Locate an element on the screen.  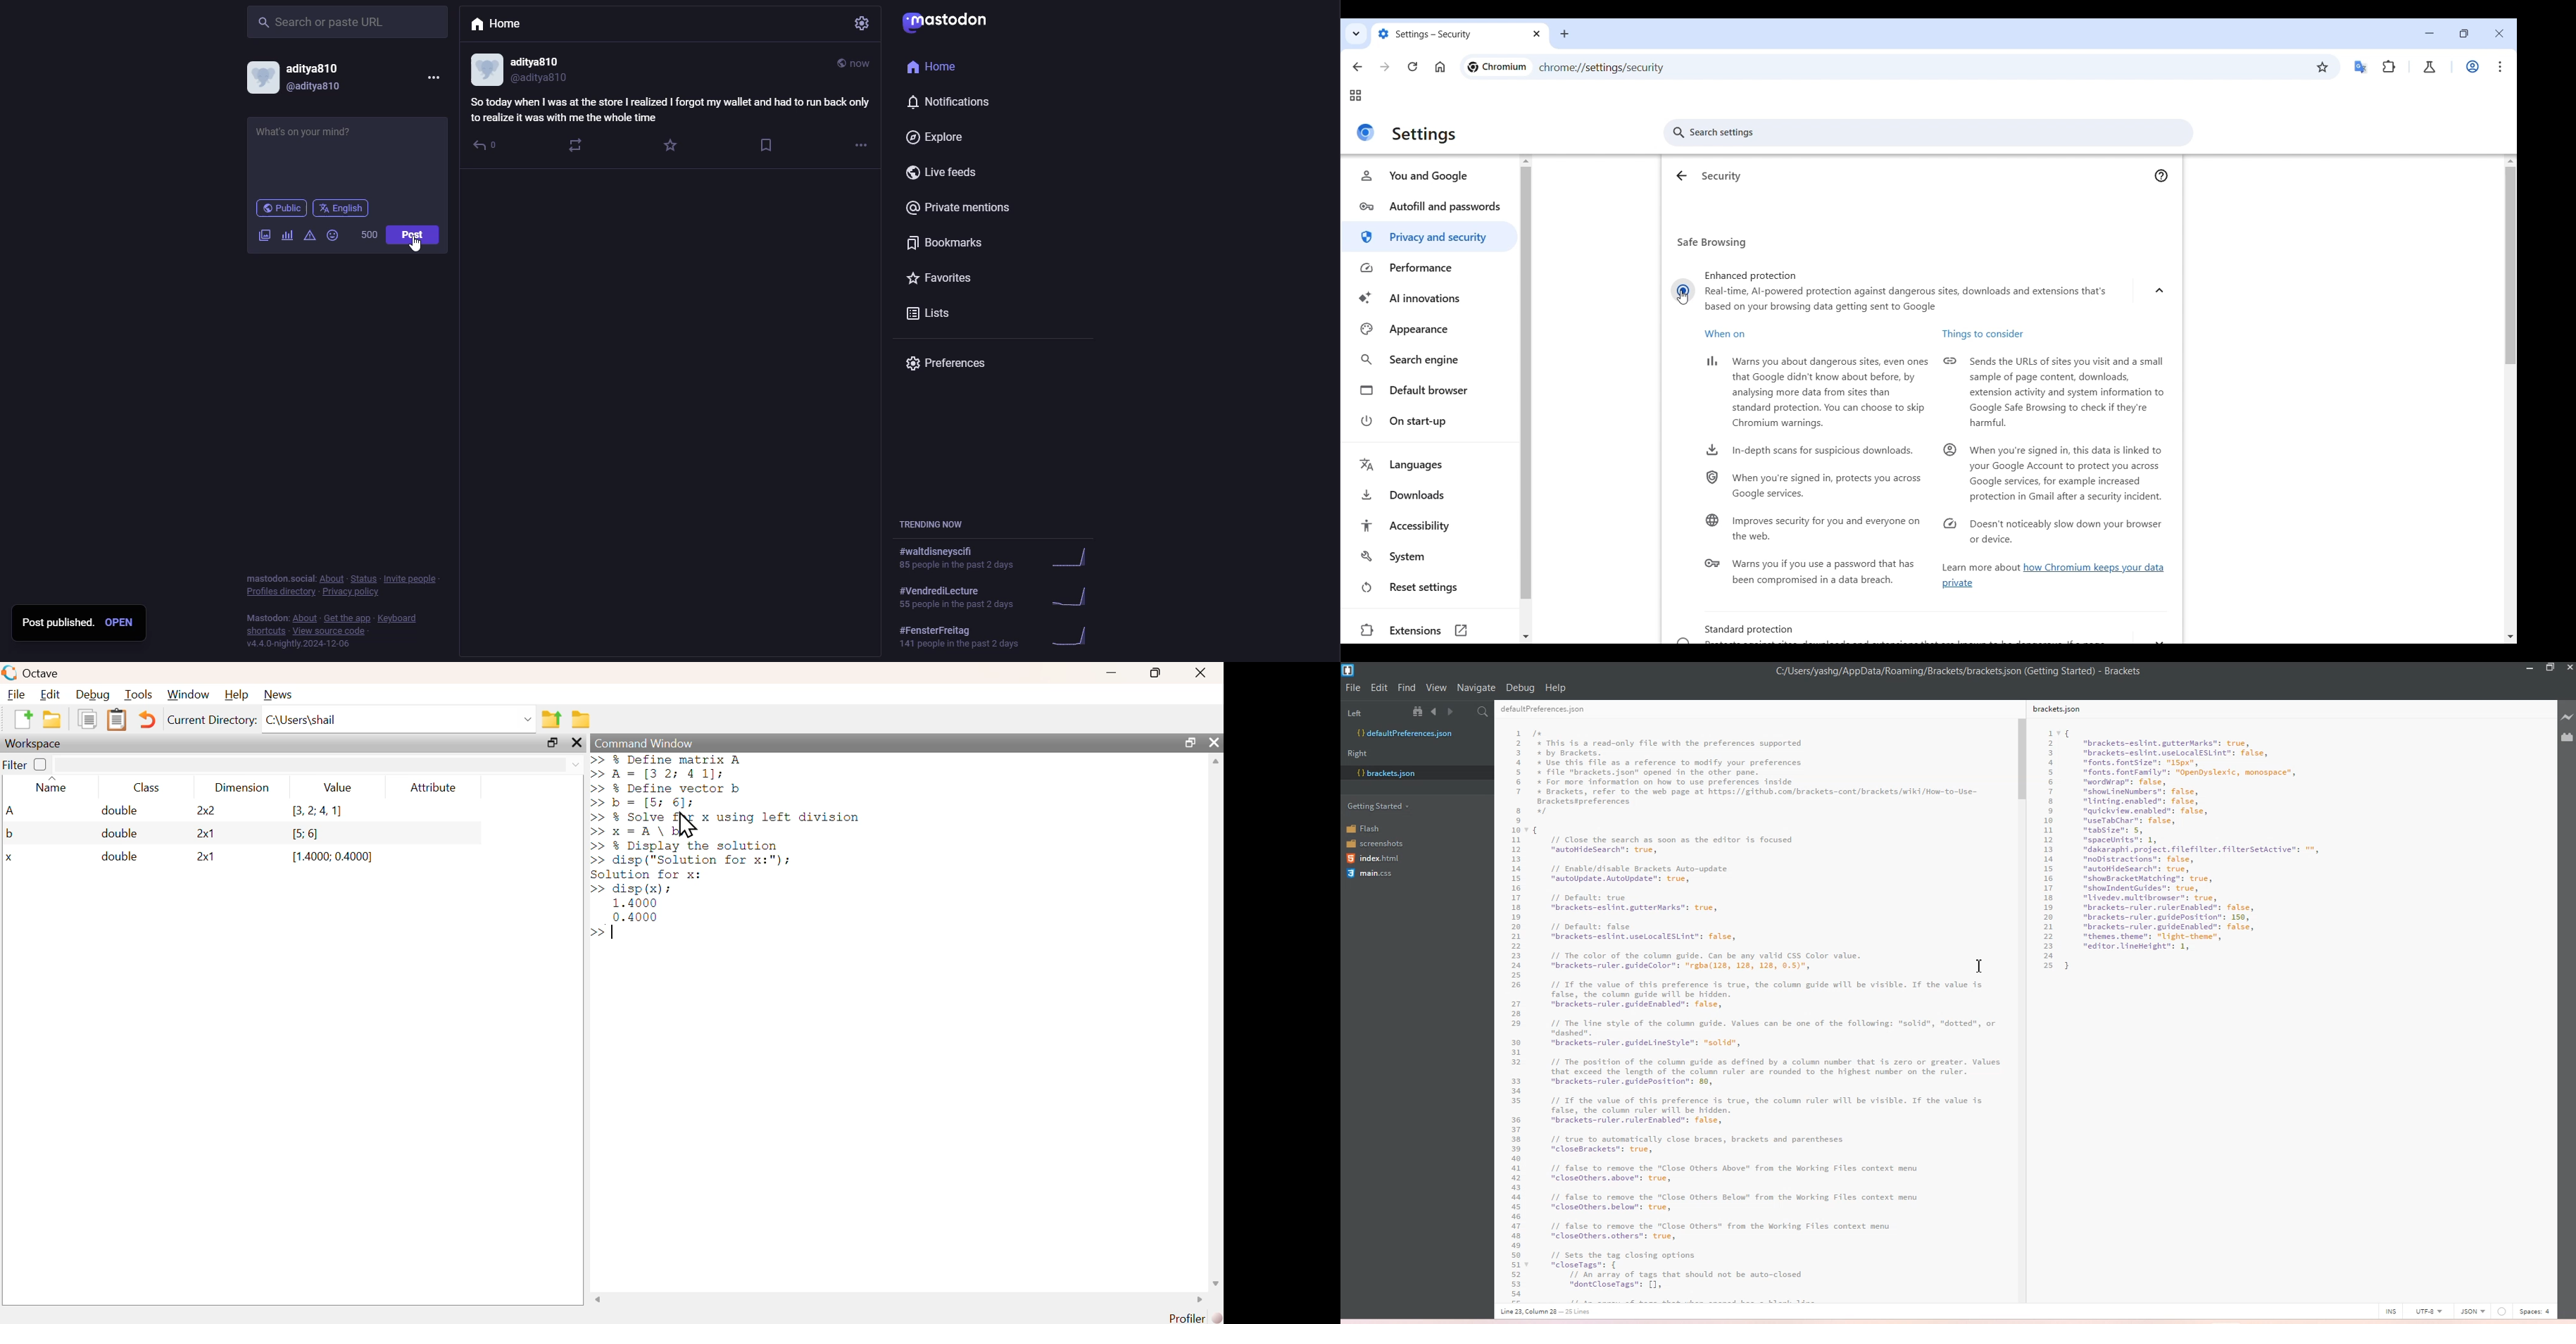
System is located at coordinates (1431, 557).